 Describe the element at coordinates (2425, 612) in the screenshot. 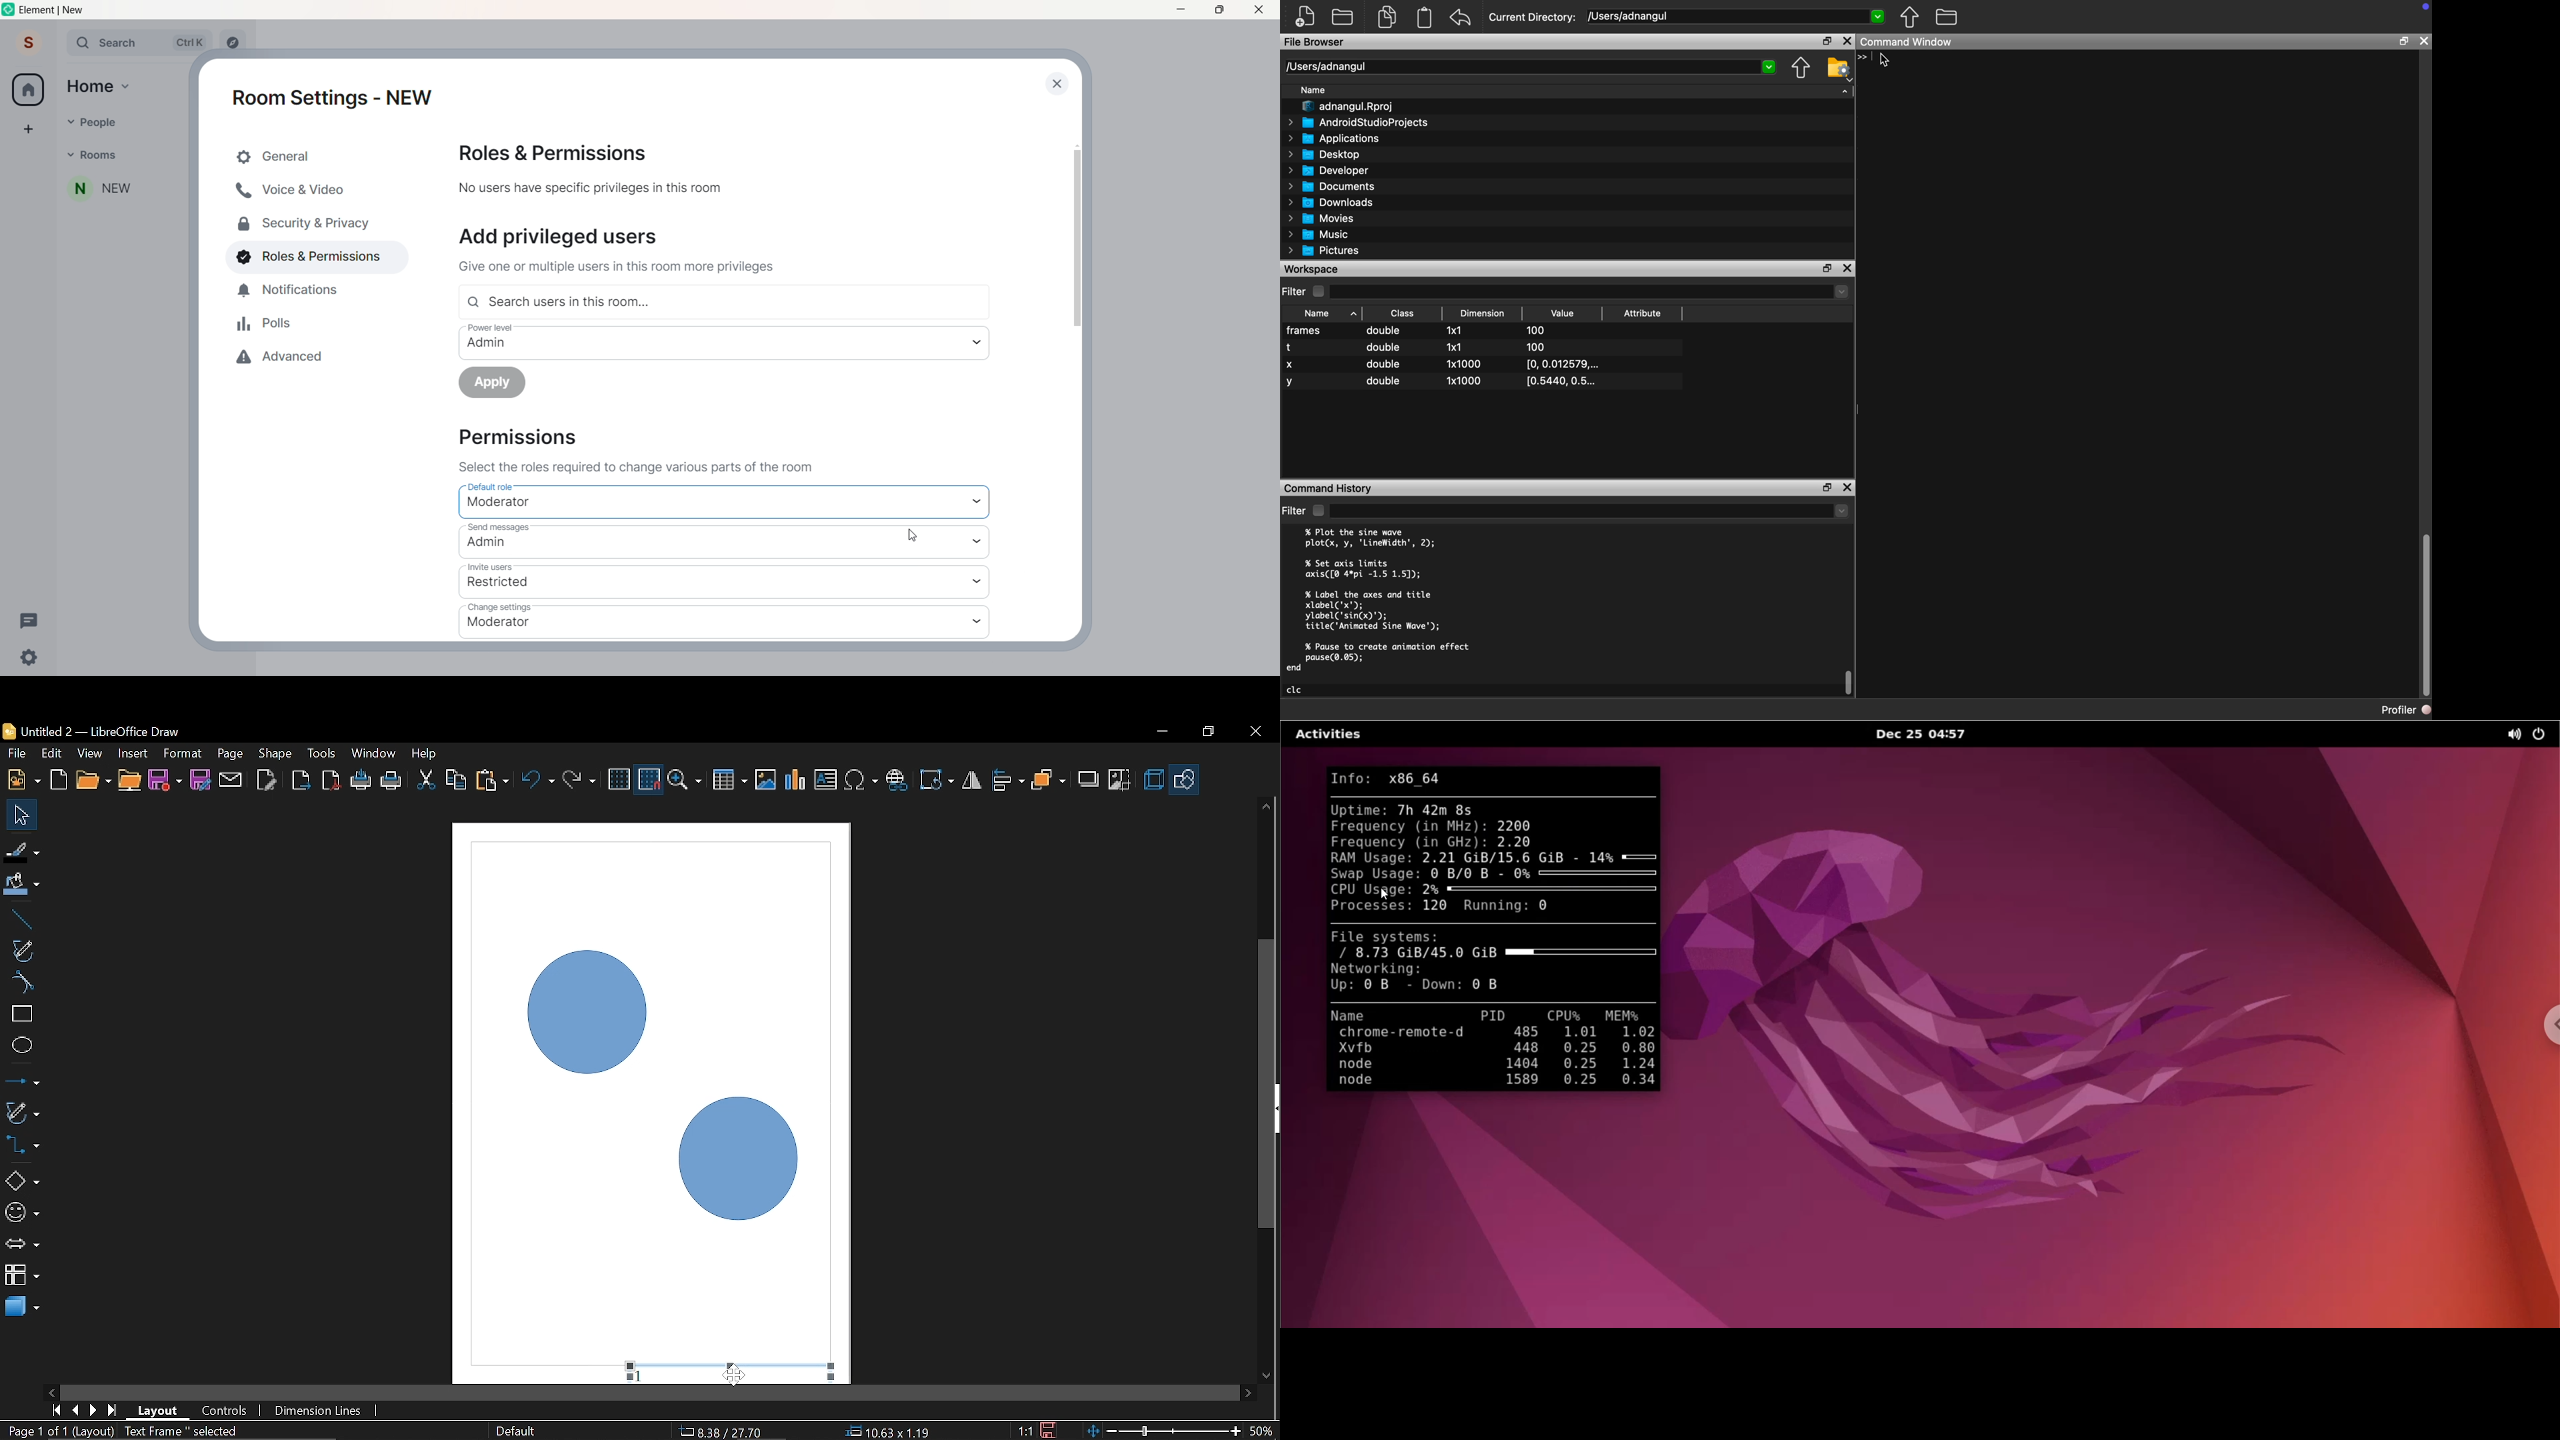

I see `Scroll` at that location.